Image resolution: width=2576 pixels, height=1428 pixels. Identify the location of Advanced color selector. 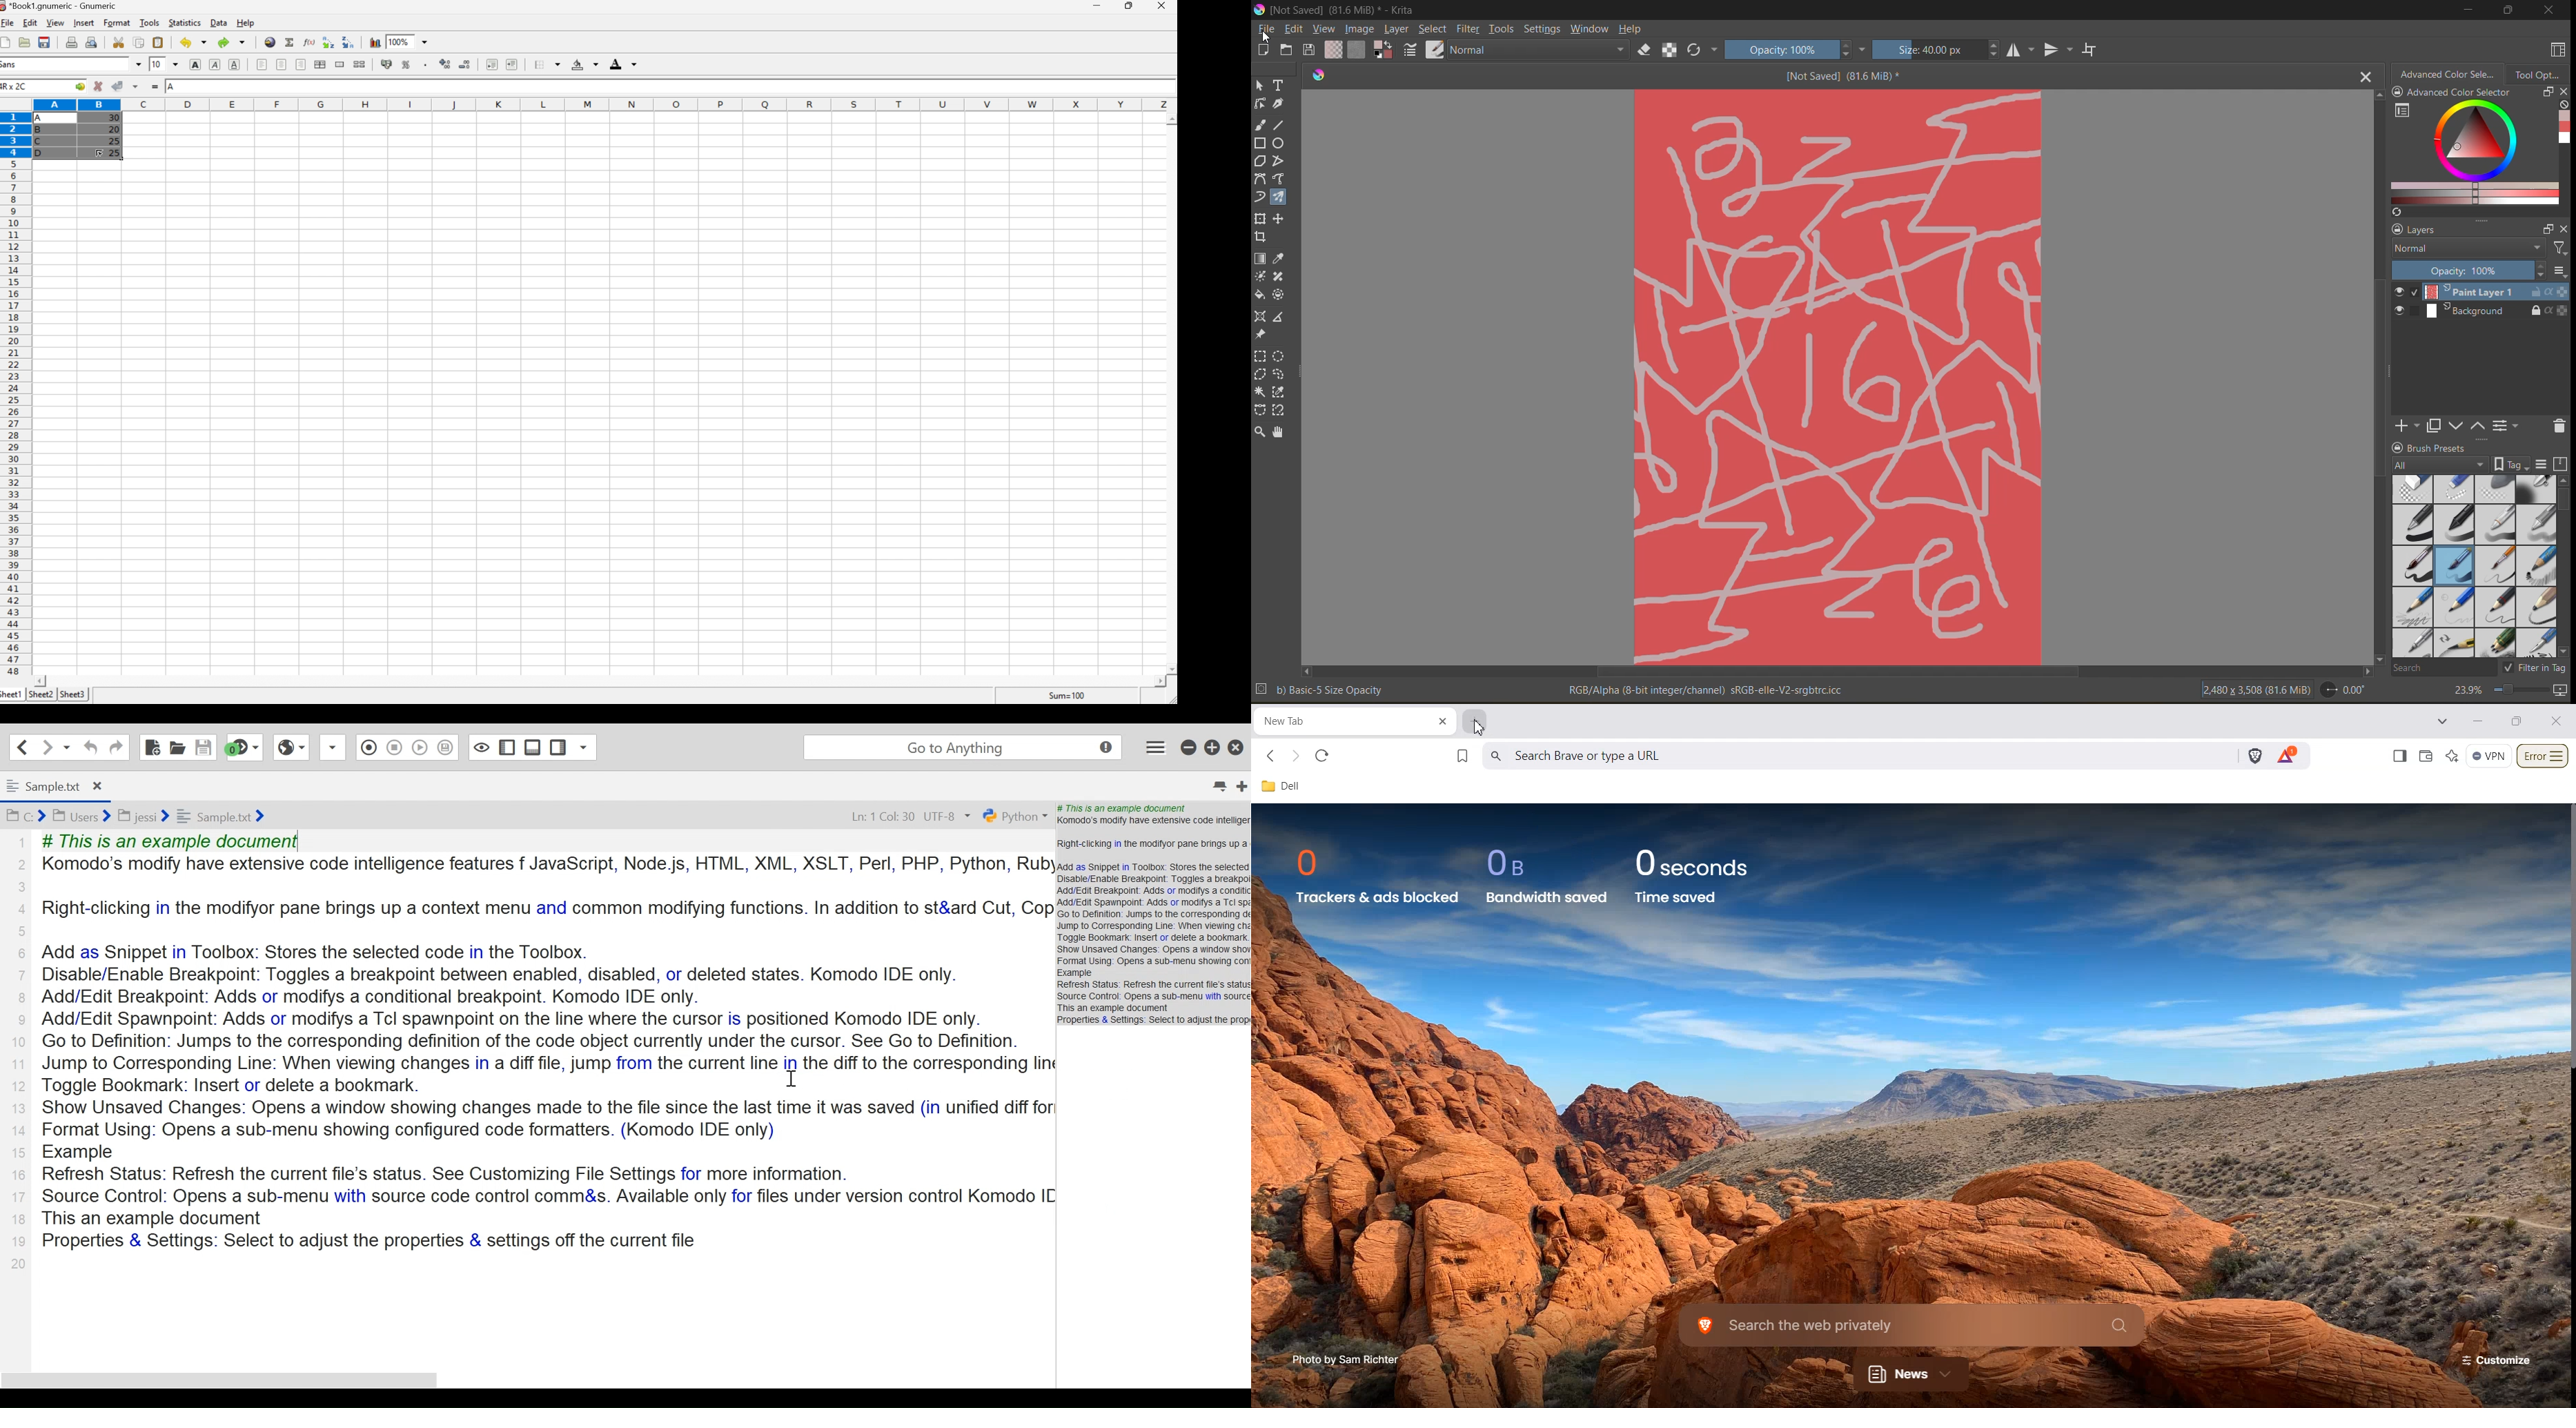
(2459, 94).